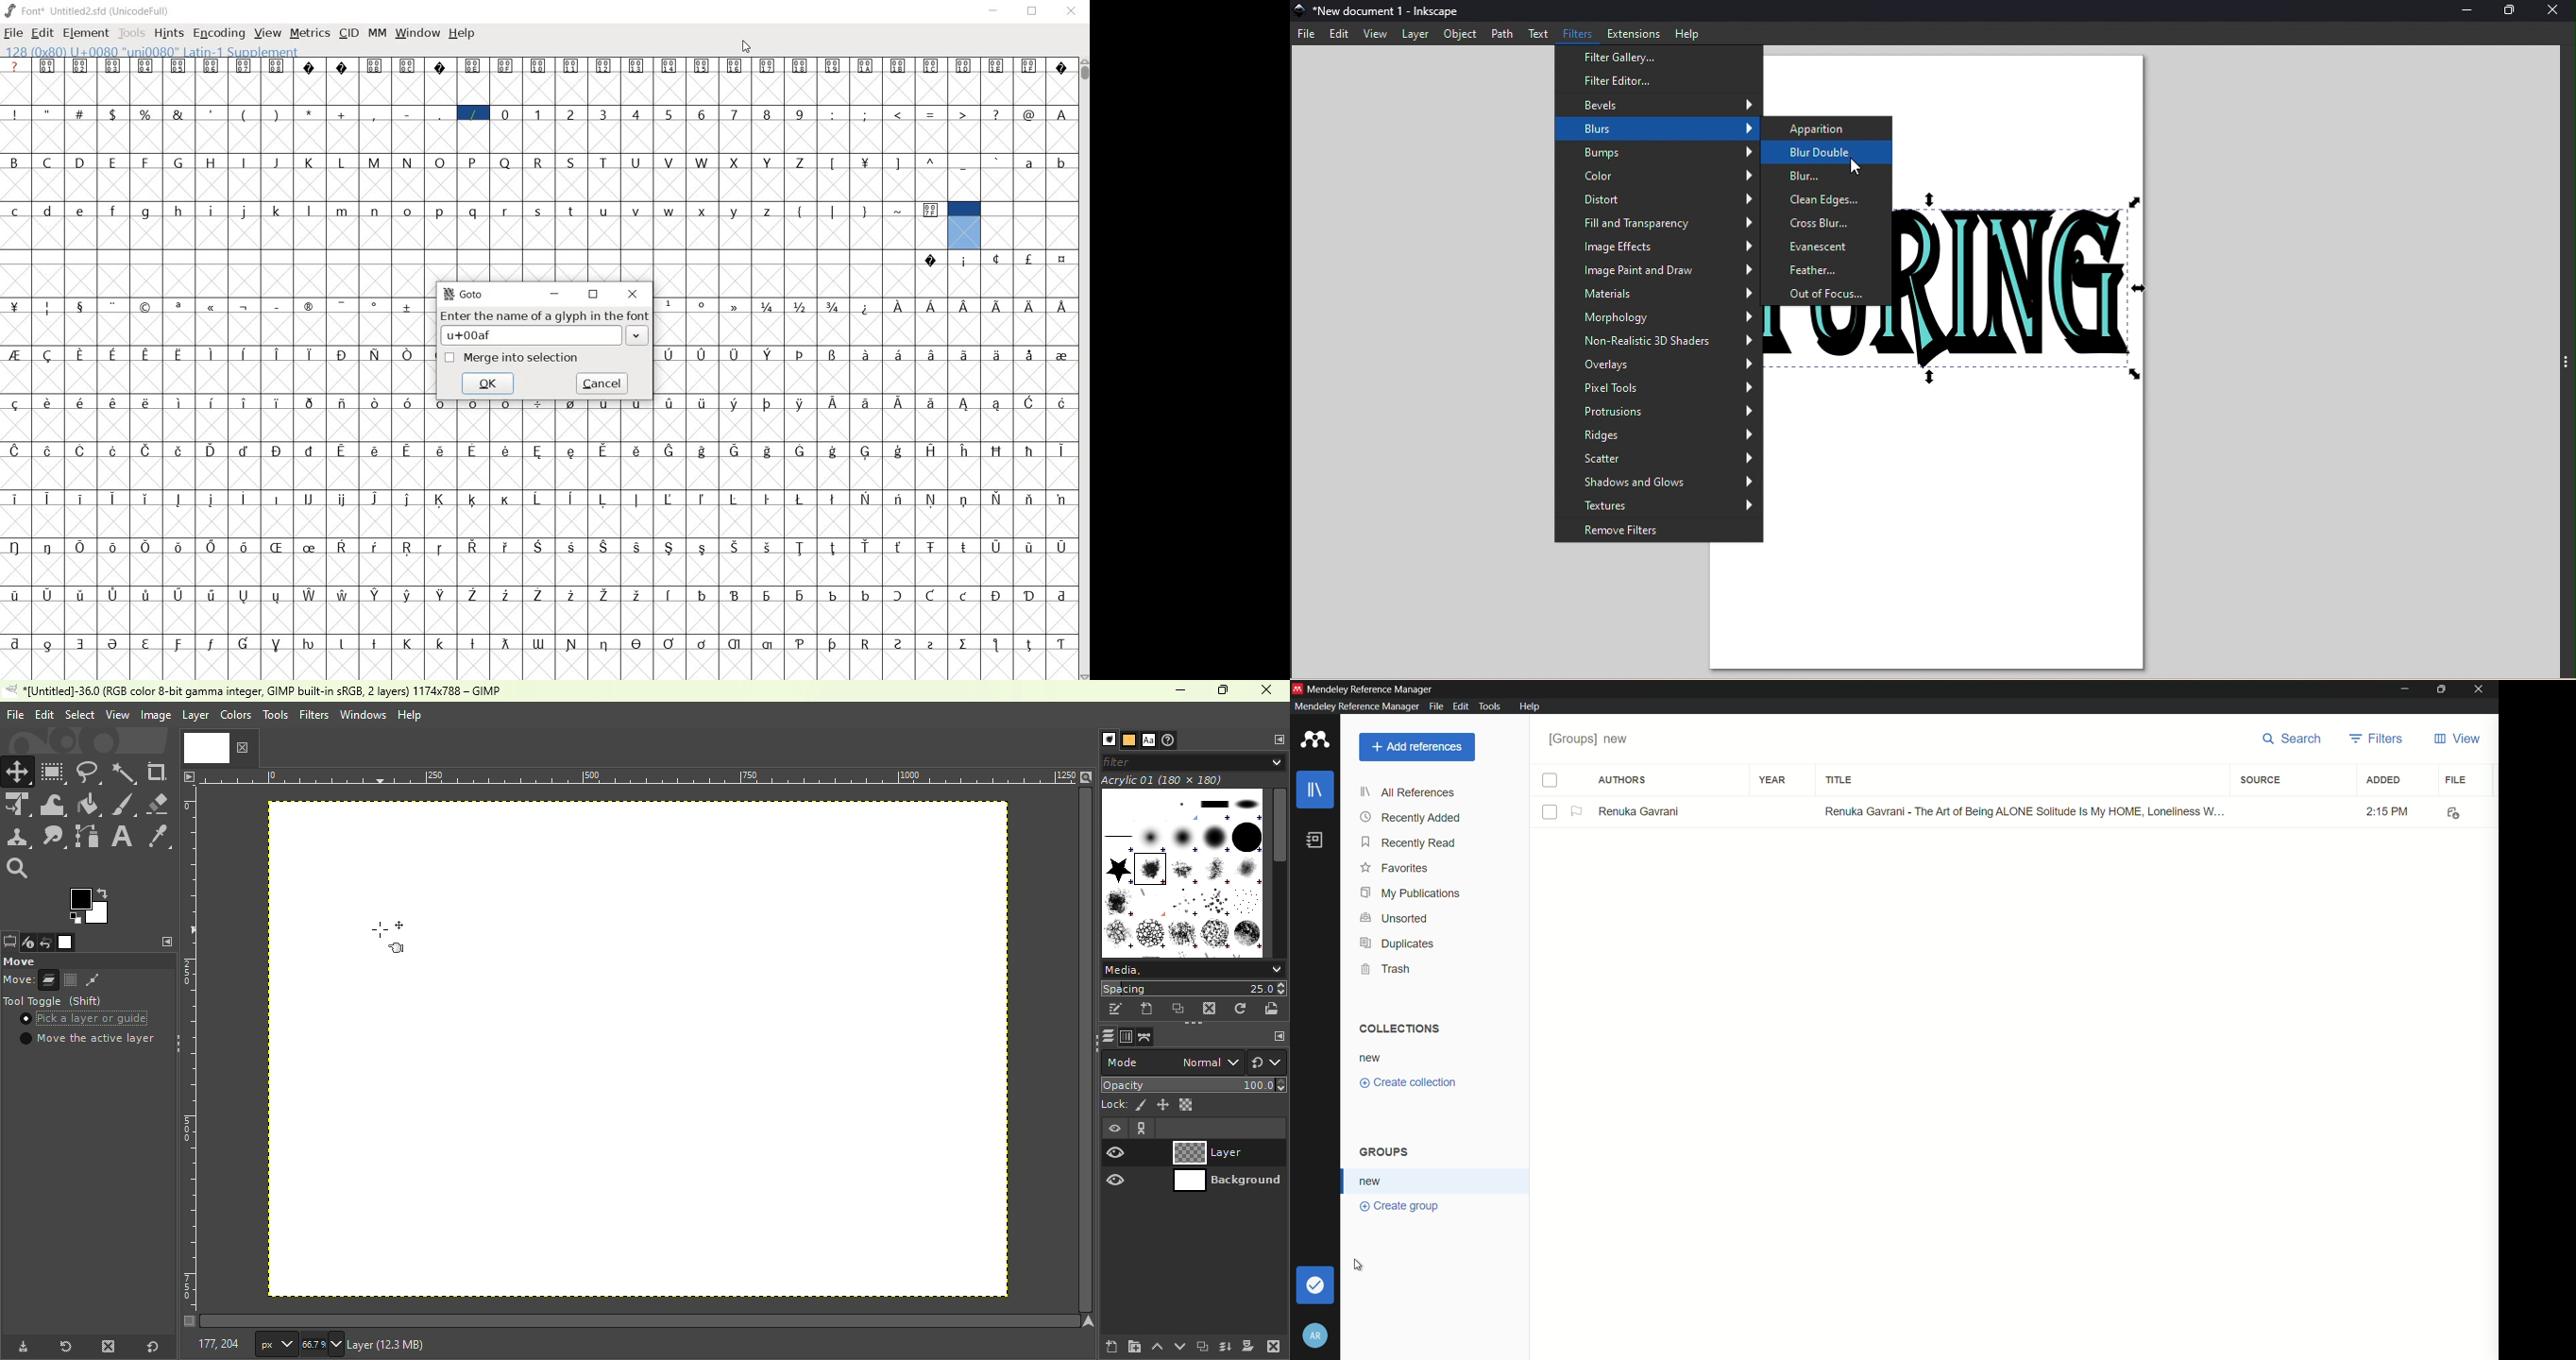 The image size is (2576, 1372). I want to click on check box, so click(1551, 781).